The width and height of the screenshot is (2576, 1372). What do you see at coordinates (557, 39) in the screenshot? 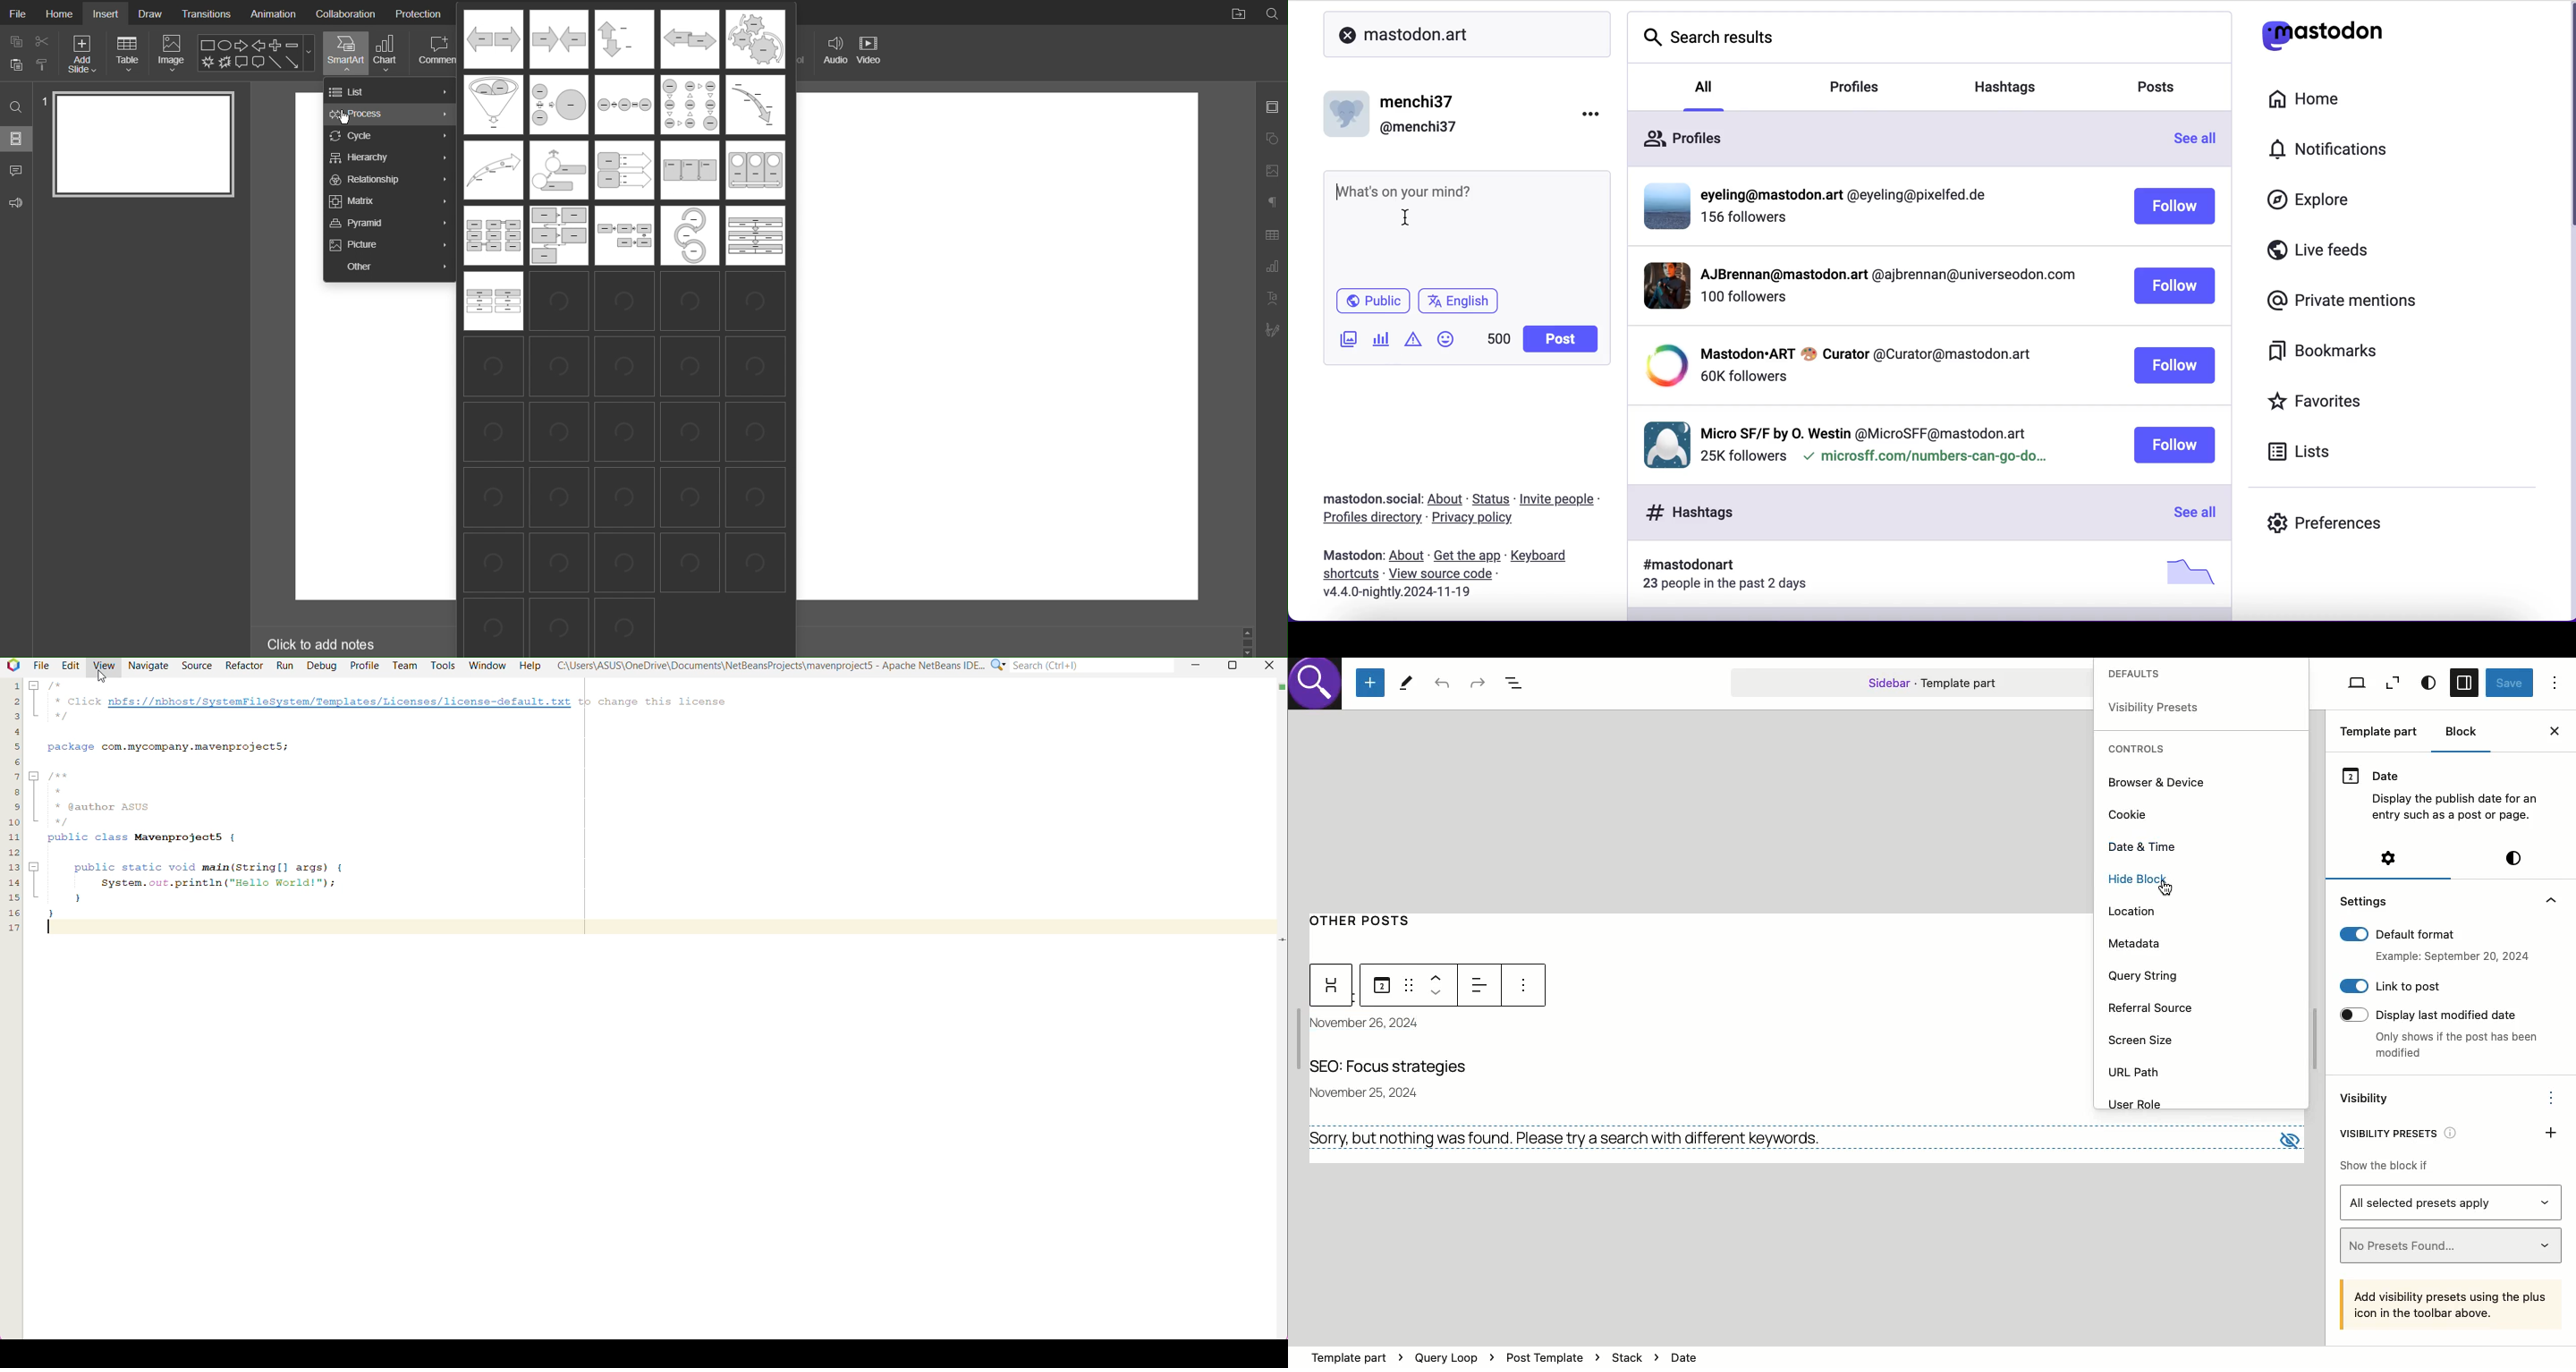
I see `Process Template 2` at bounding box center [557, 39].